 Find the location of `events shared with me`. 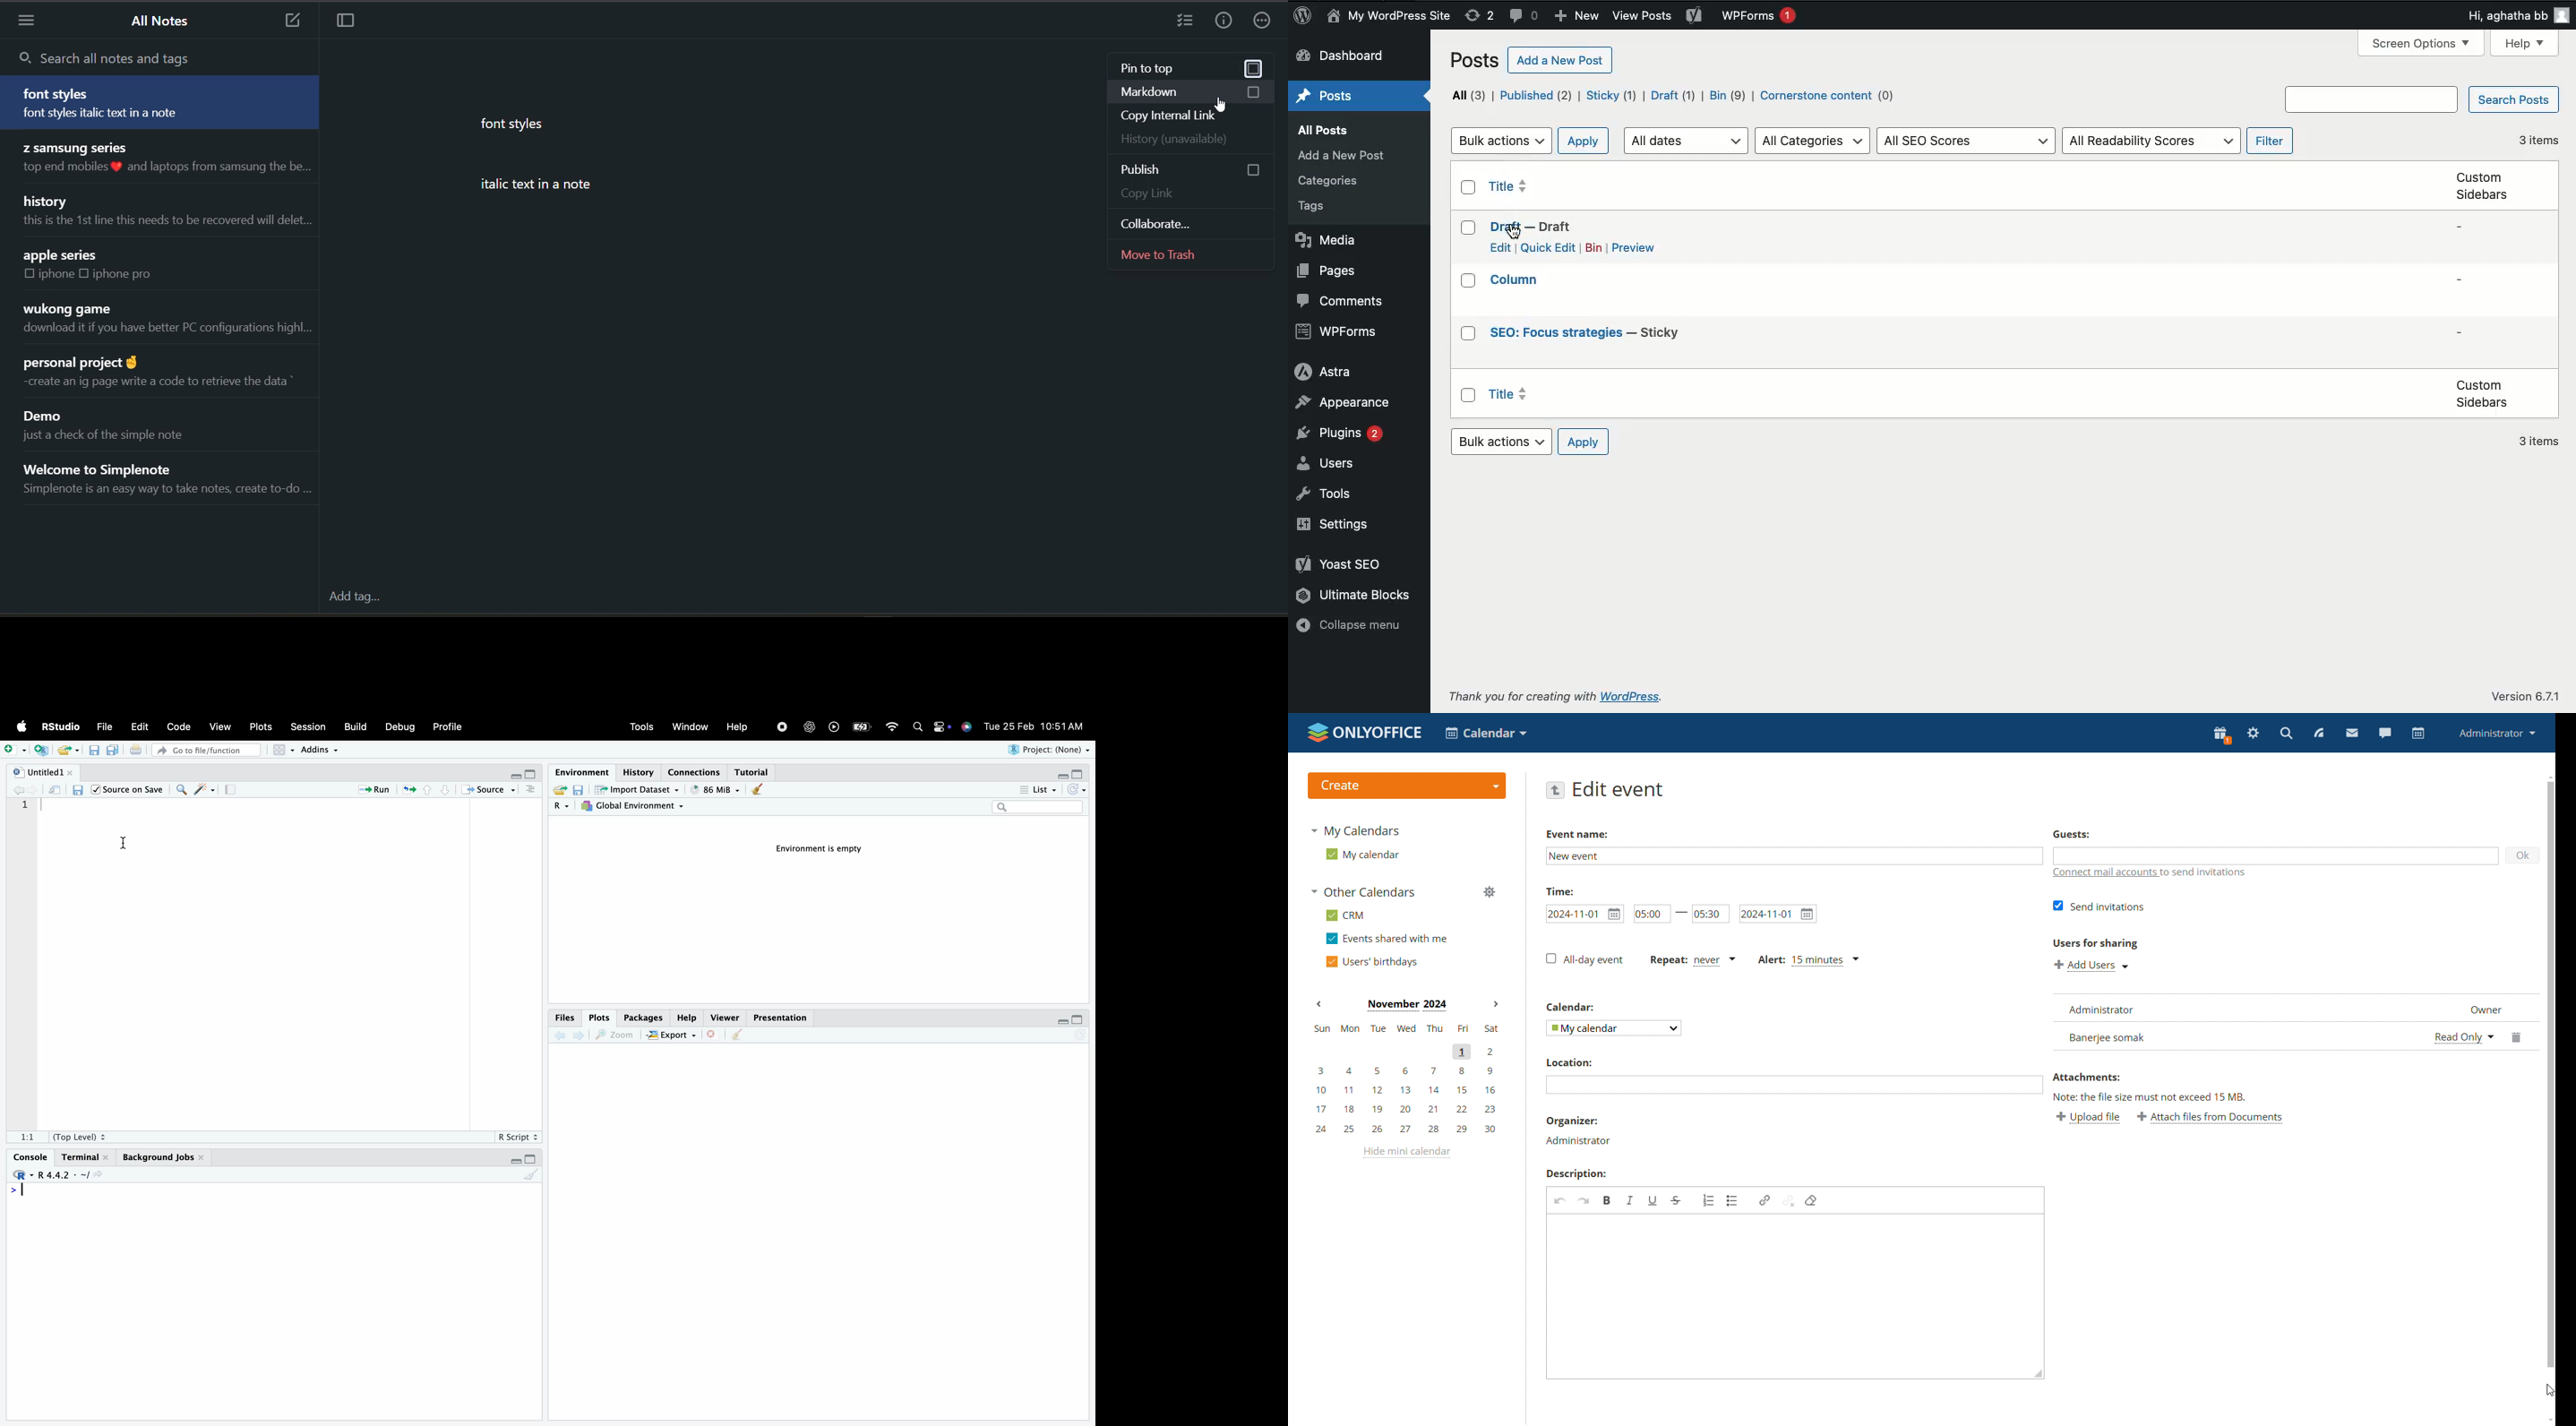

events shared with me is located at coordinates (1387, 939).